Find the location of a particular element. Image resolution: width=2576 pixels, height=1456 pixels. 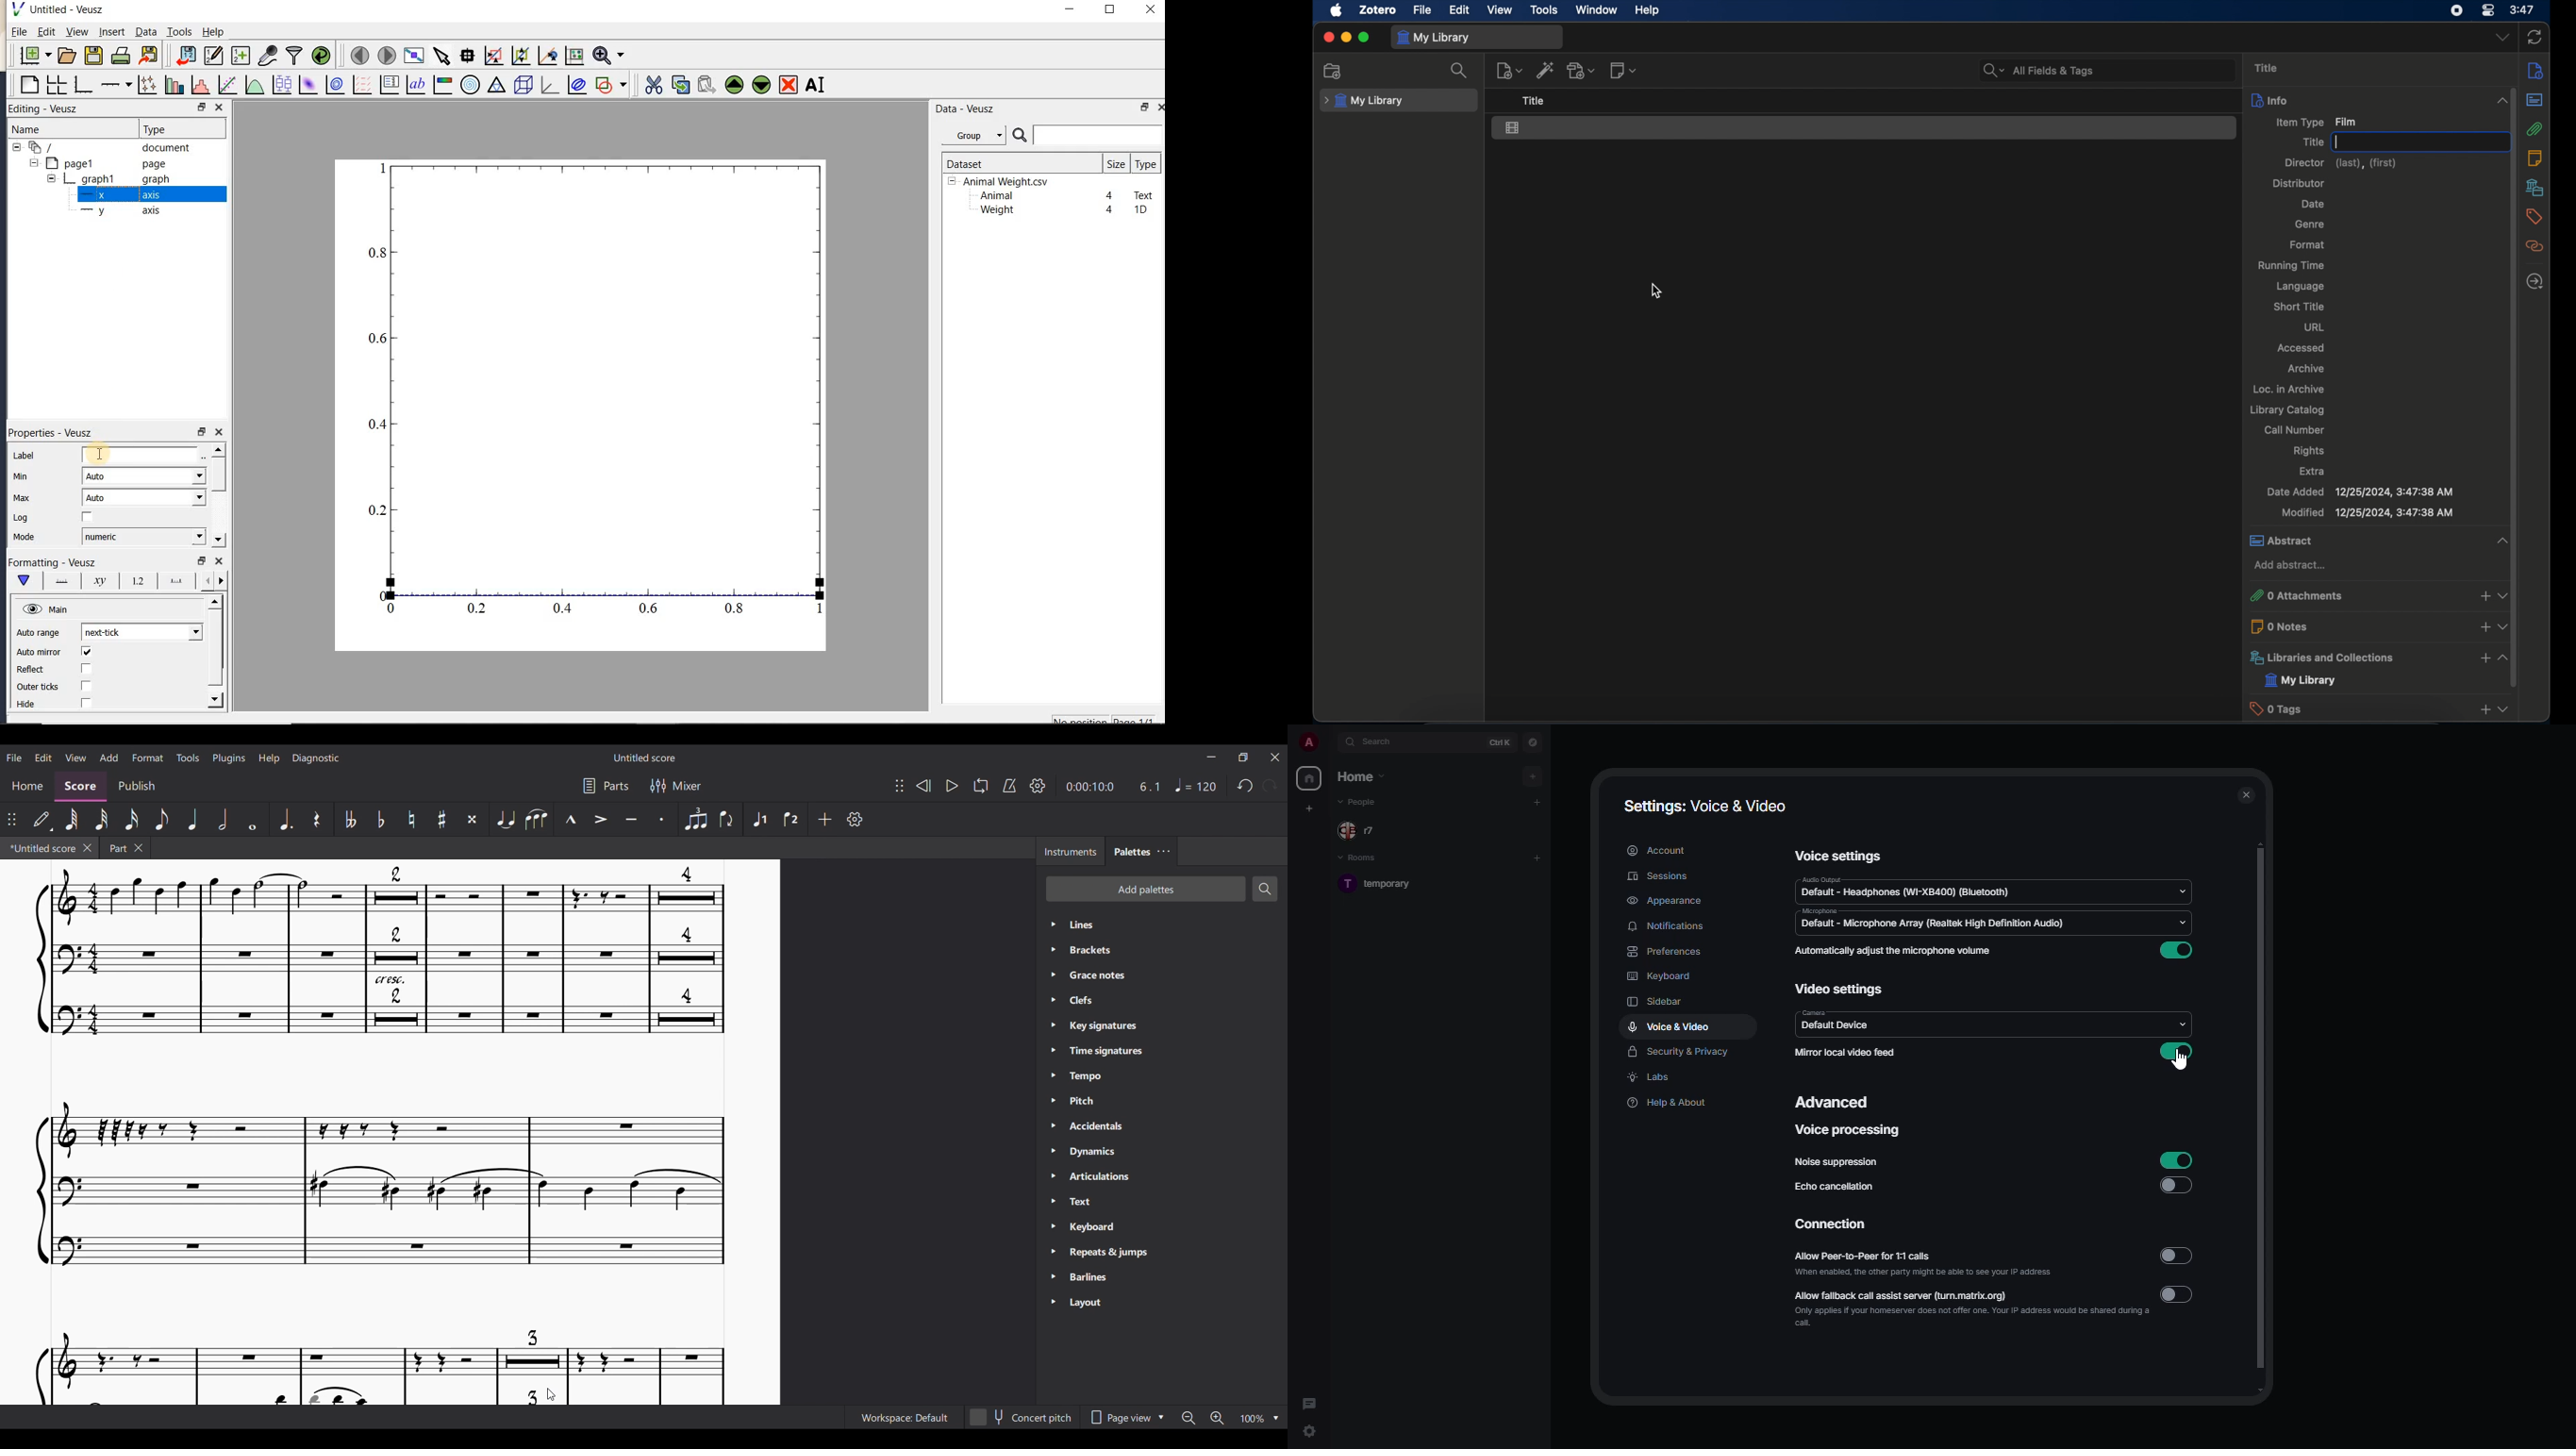

Edit menu is located at coordinates (43, 757).